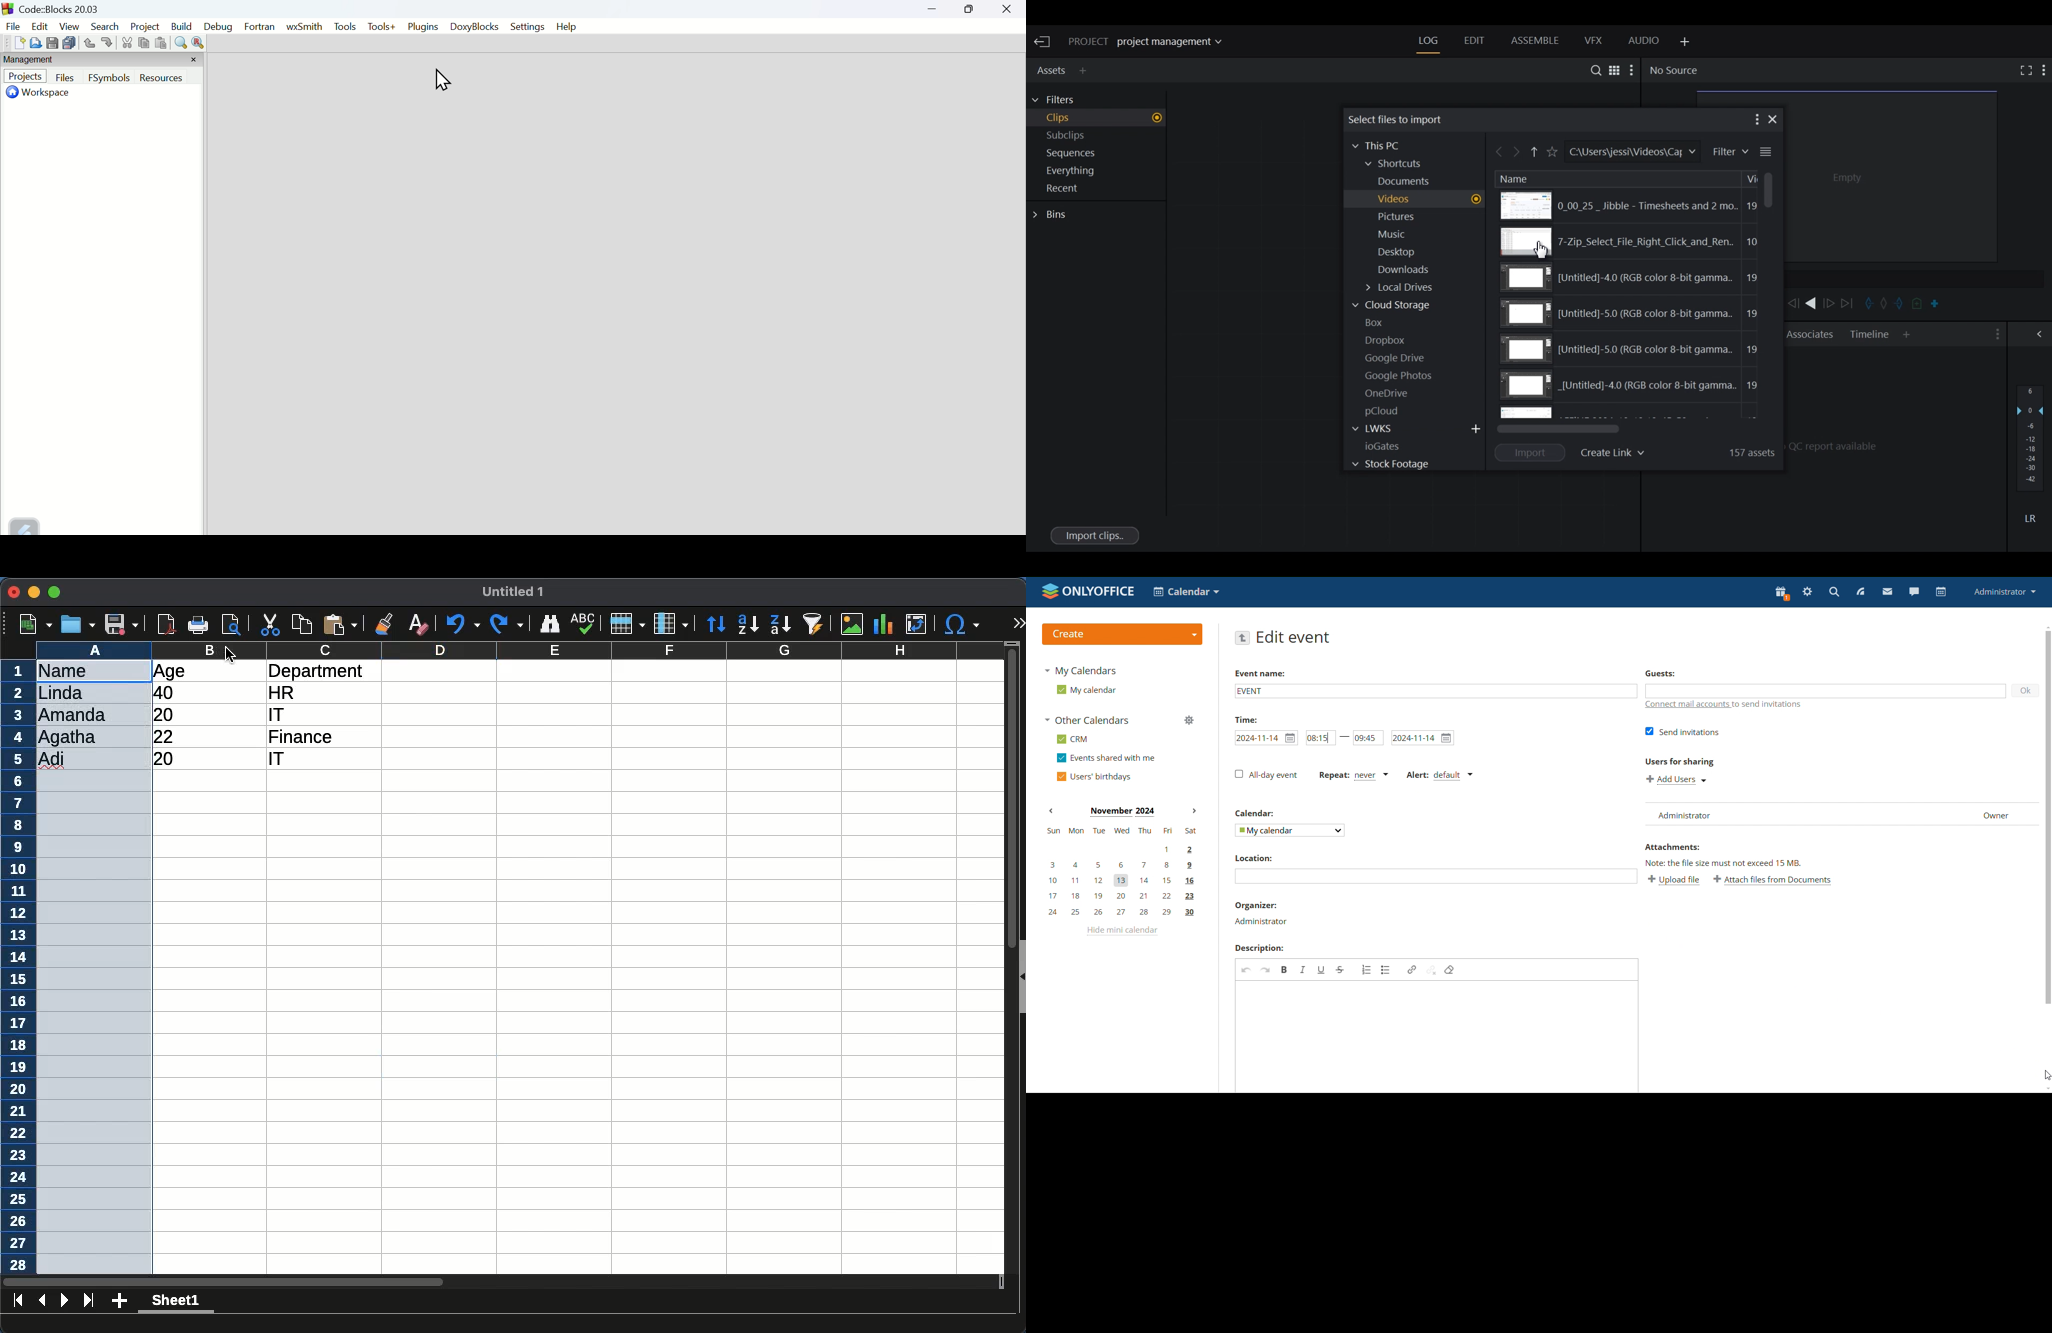  What do you see at coordinates (1099, 172) in the screenshot?
I see `Show everything in current project` at bounding box center [1099, 172].